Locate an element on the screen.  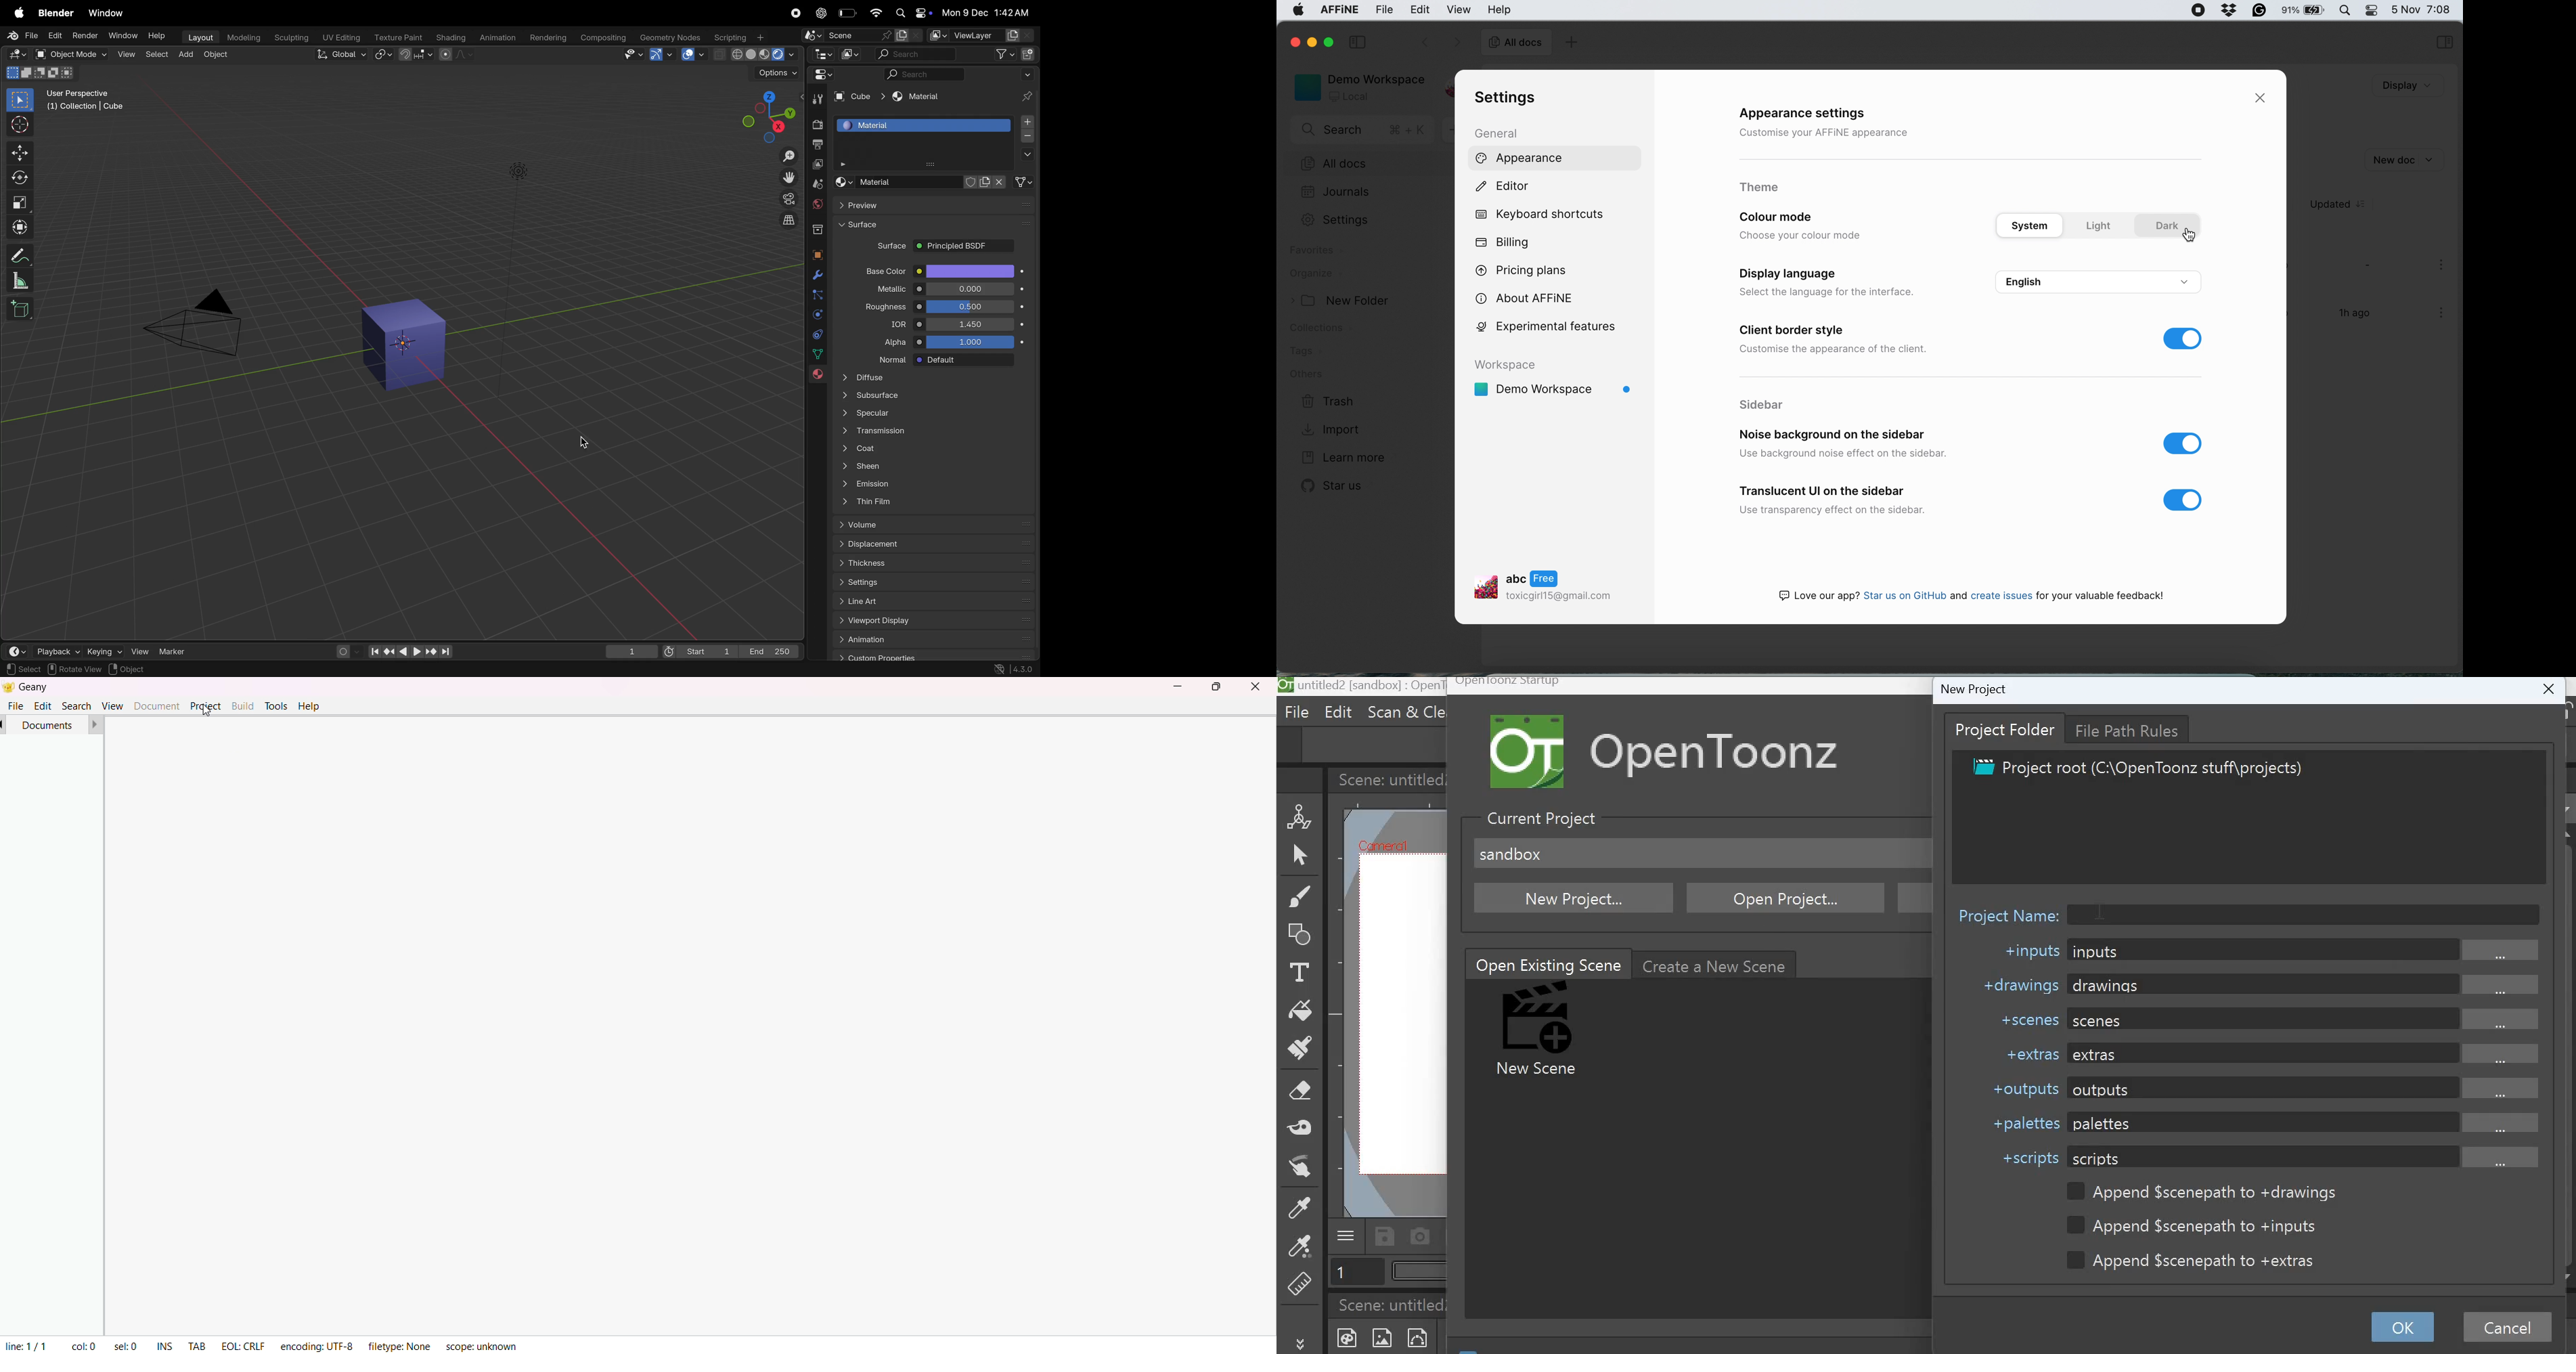
help is located at coordinates (1499, 9).